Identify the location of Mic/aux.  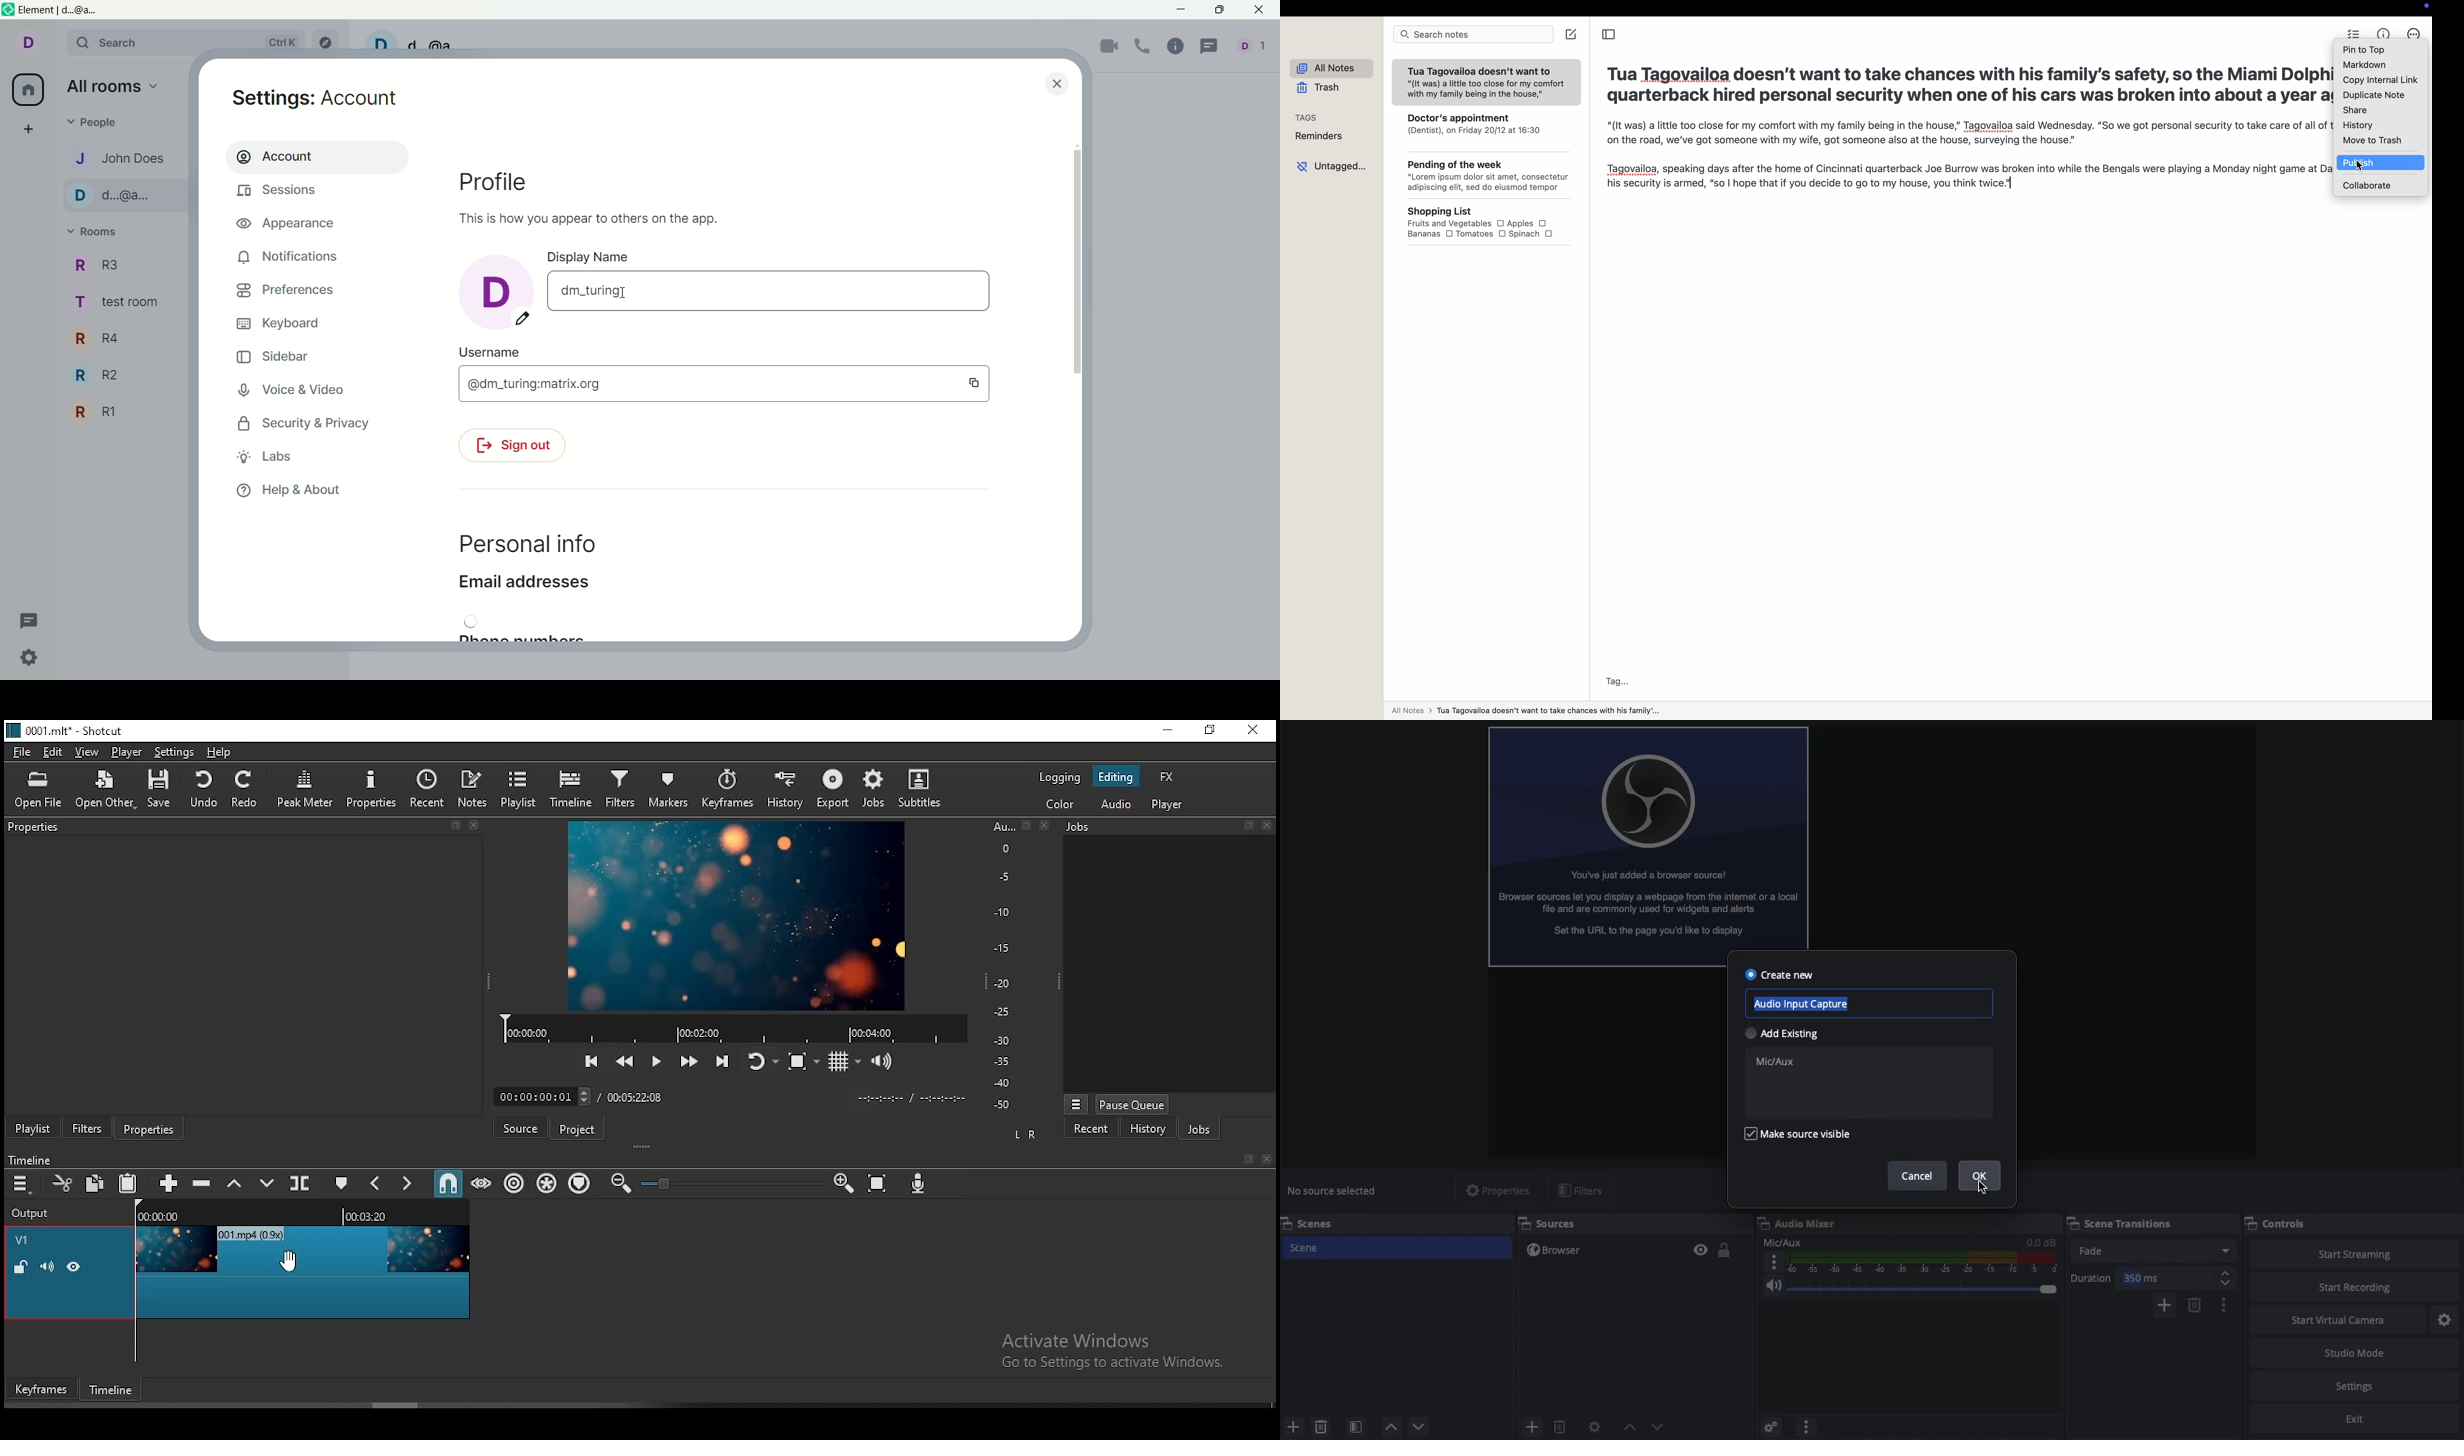
(1909, 1256).